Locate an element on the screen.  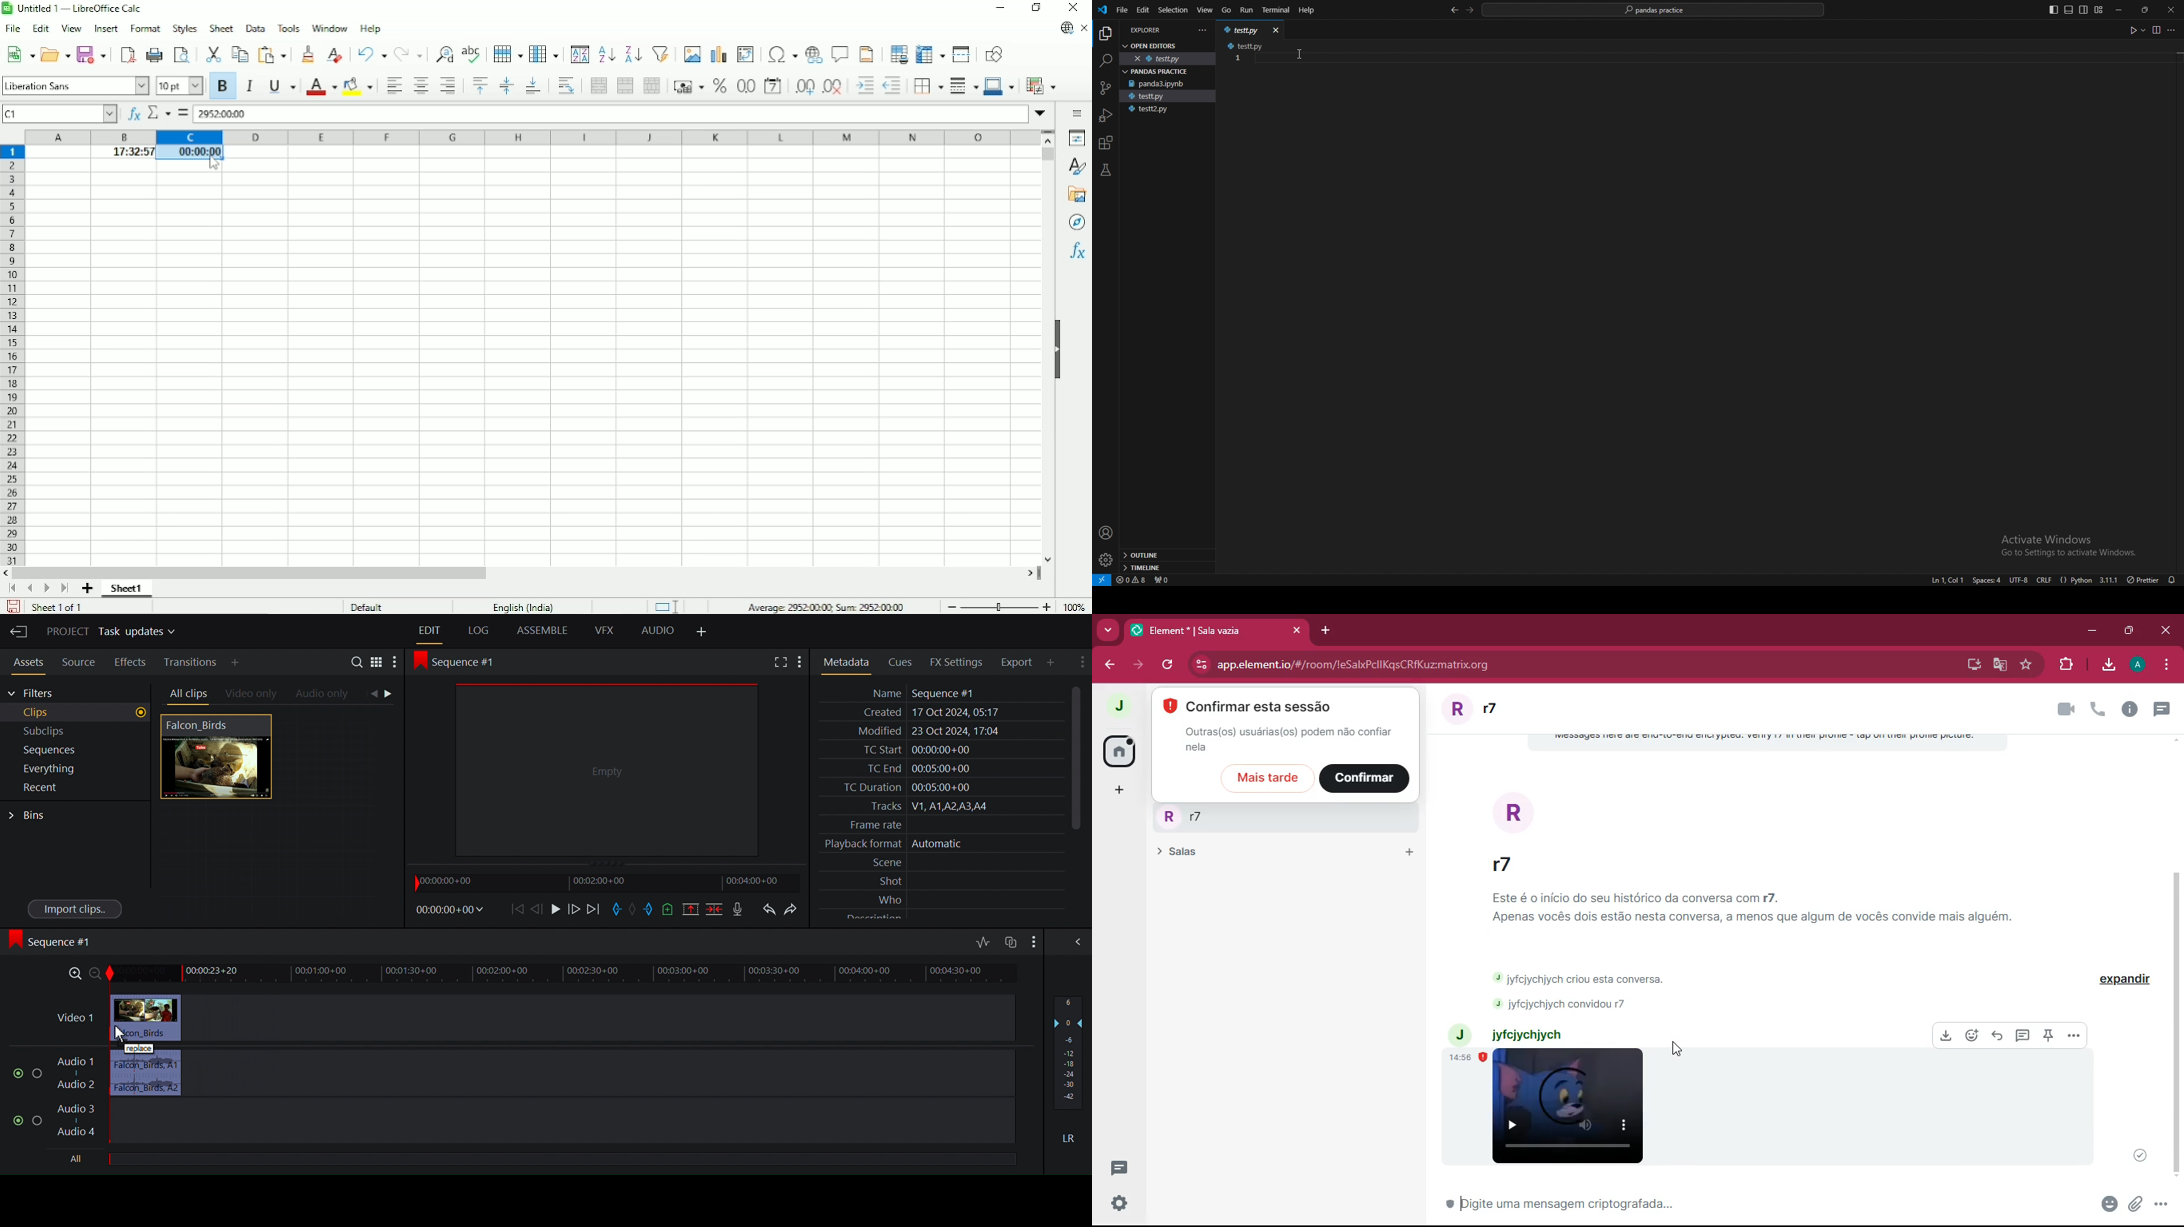
more is located at coordinates (1107, 632).